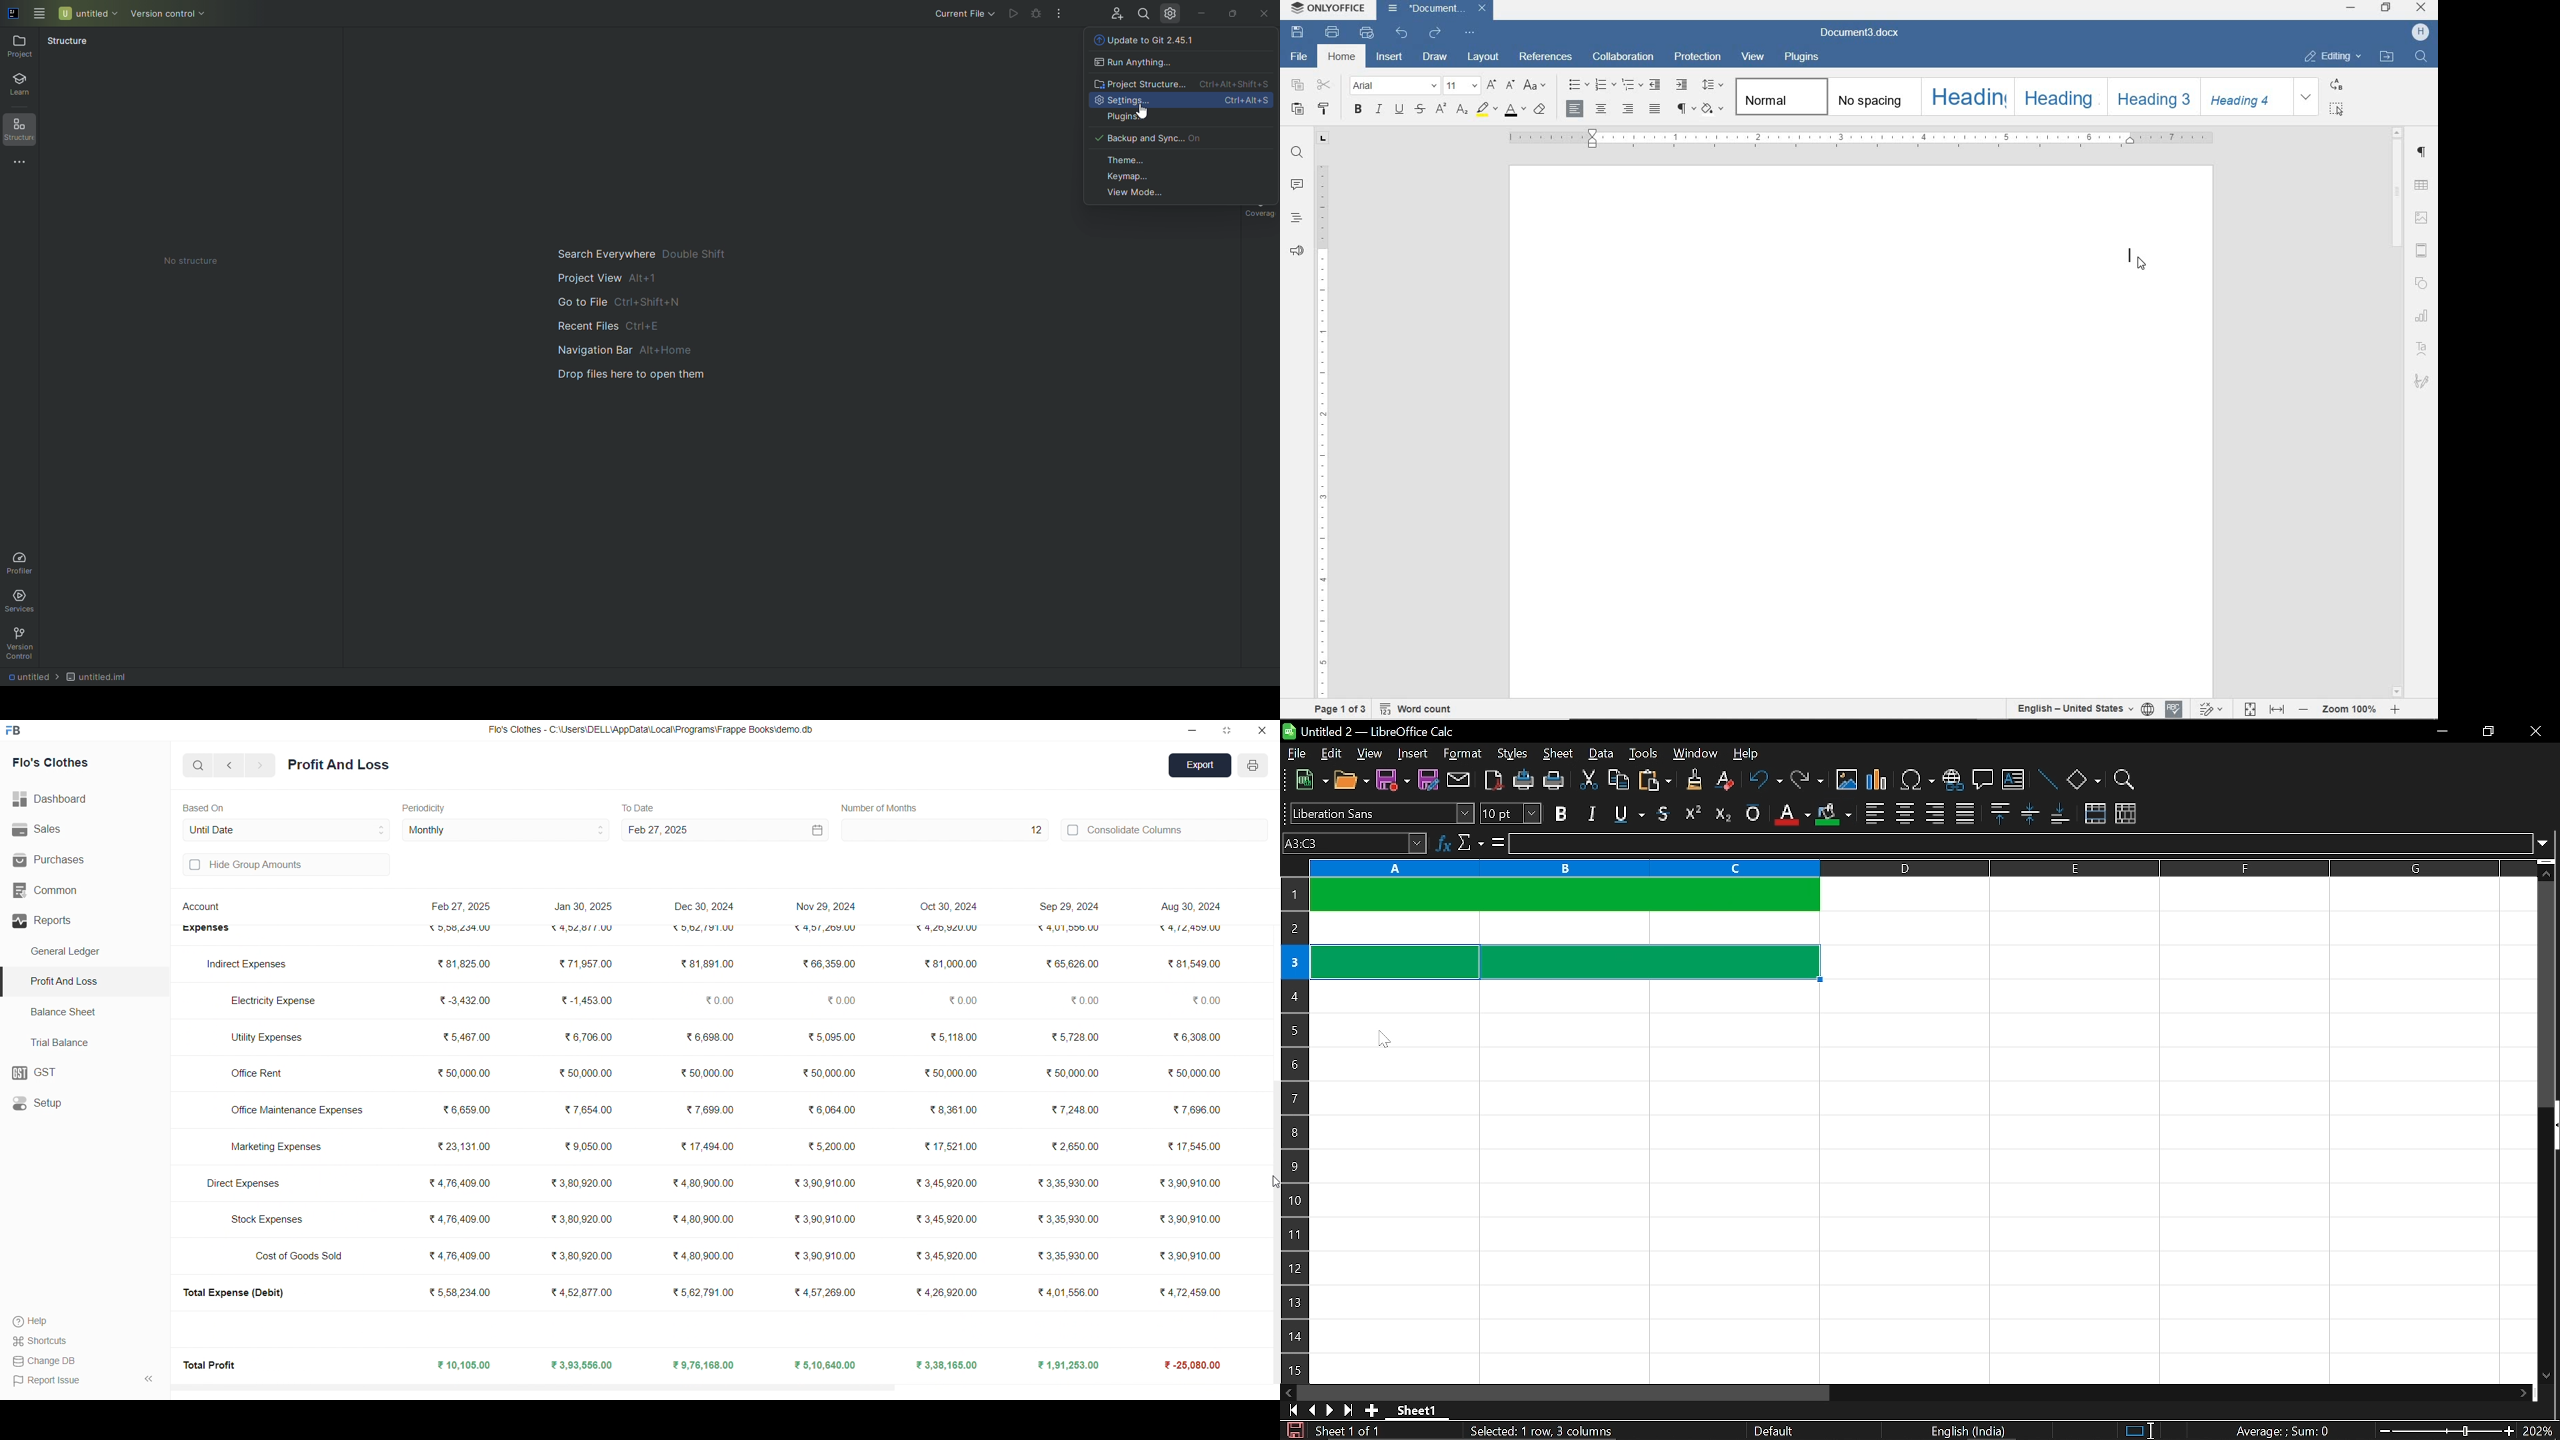  I want to click on Cost of Goods Sold, so click(303, 1255).